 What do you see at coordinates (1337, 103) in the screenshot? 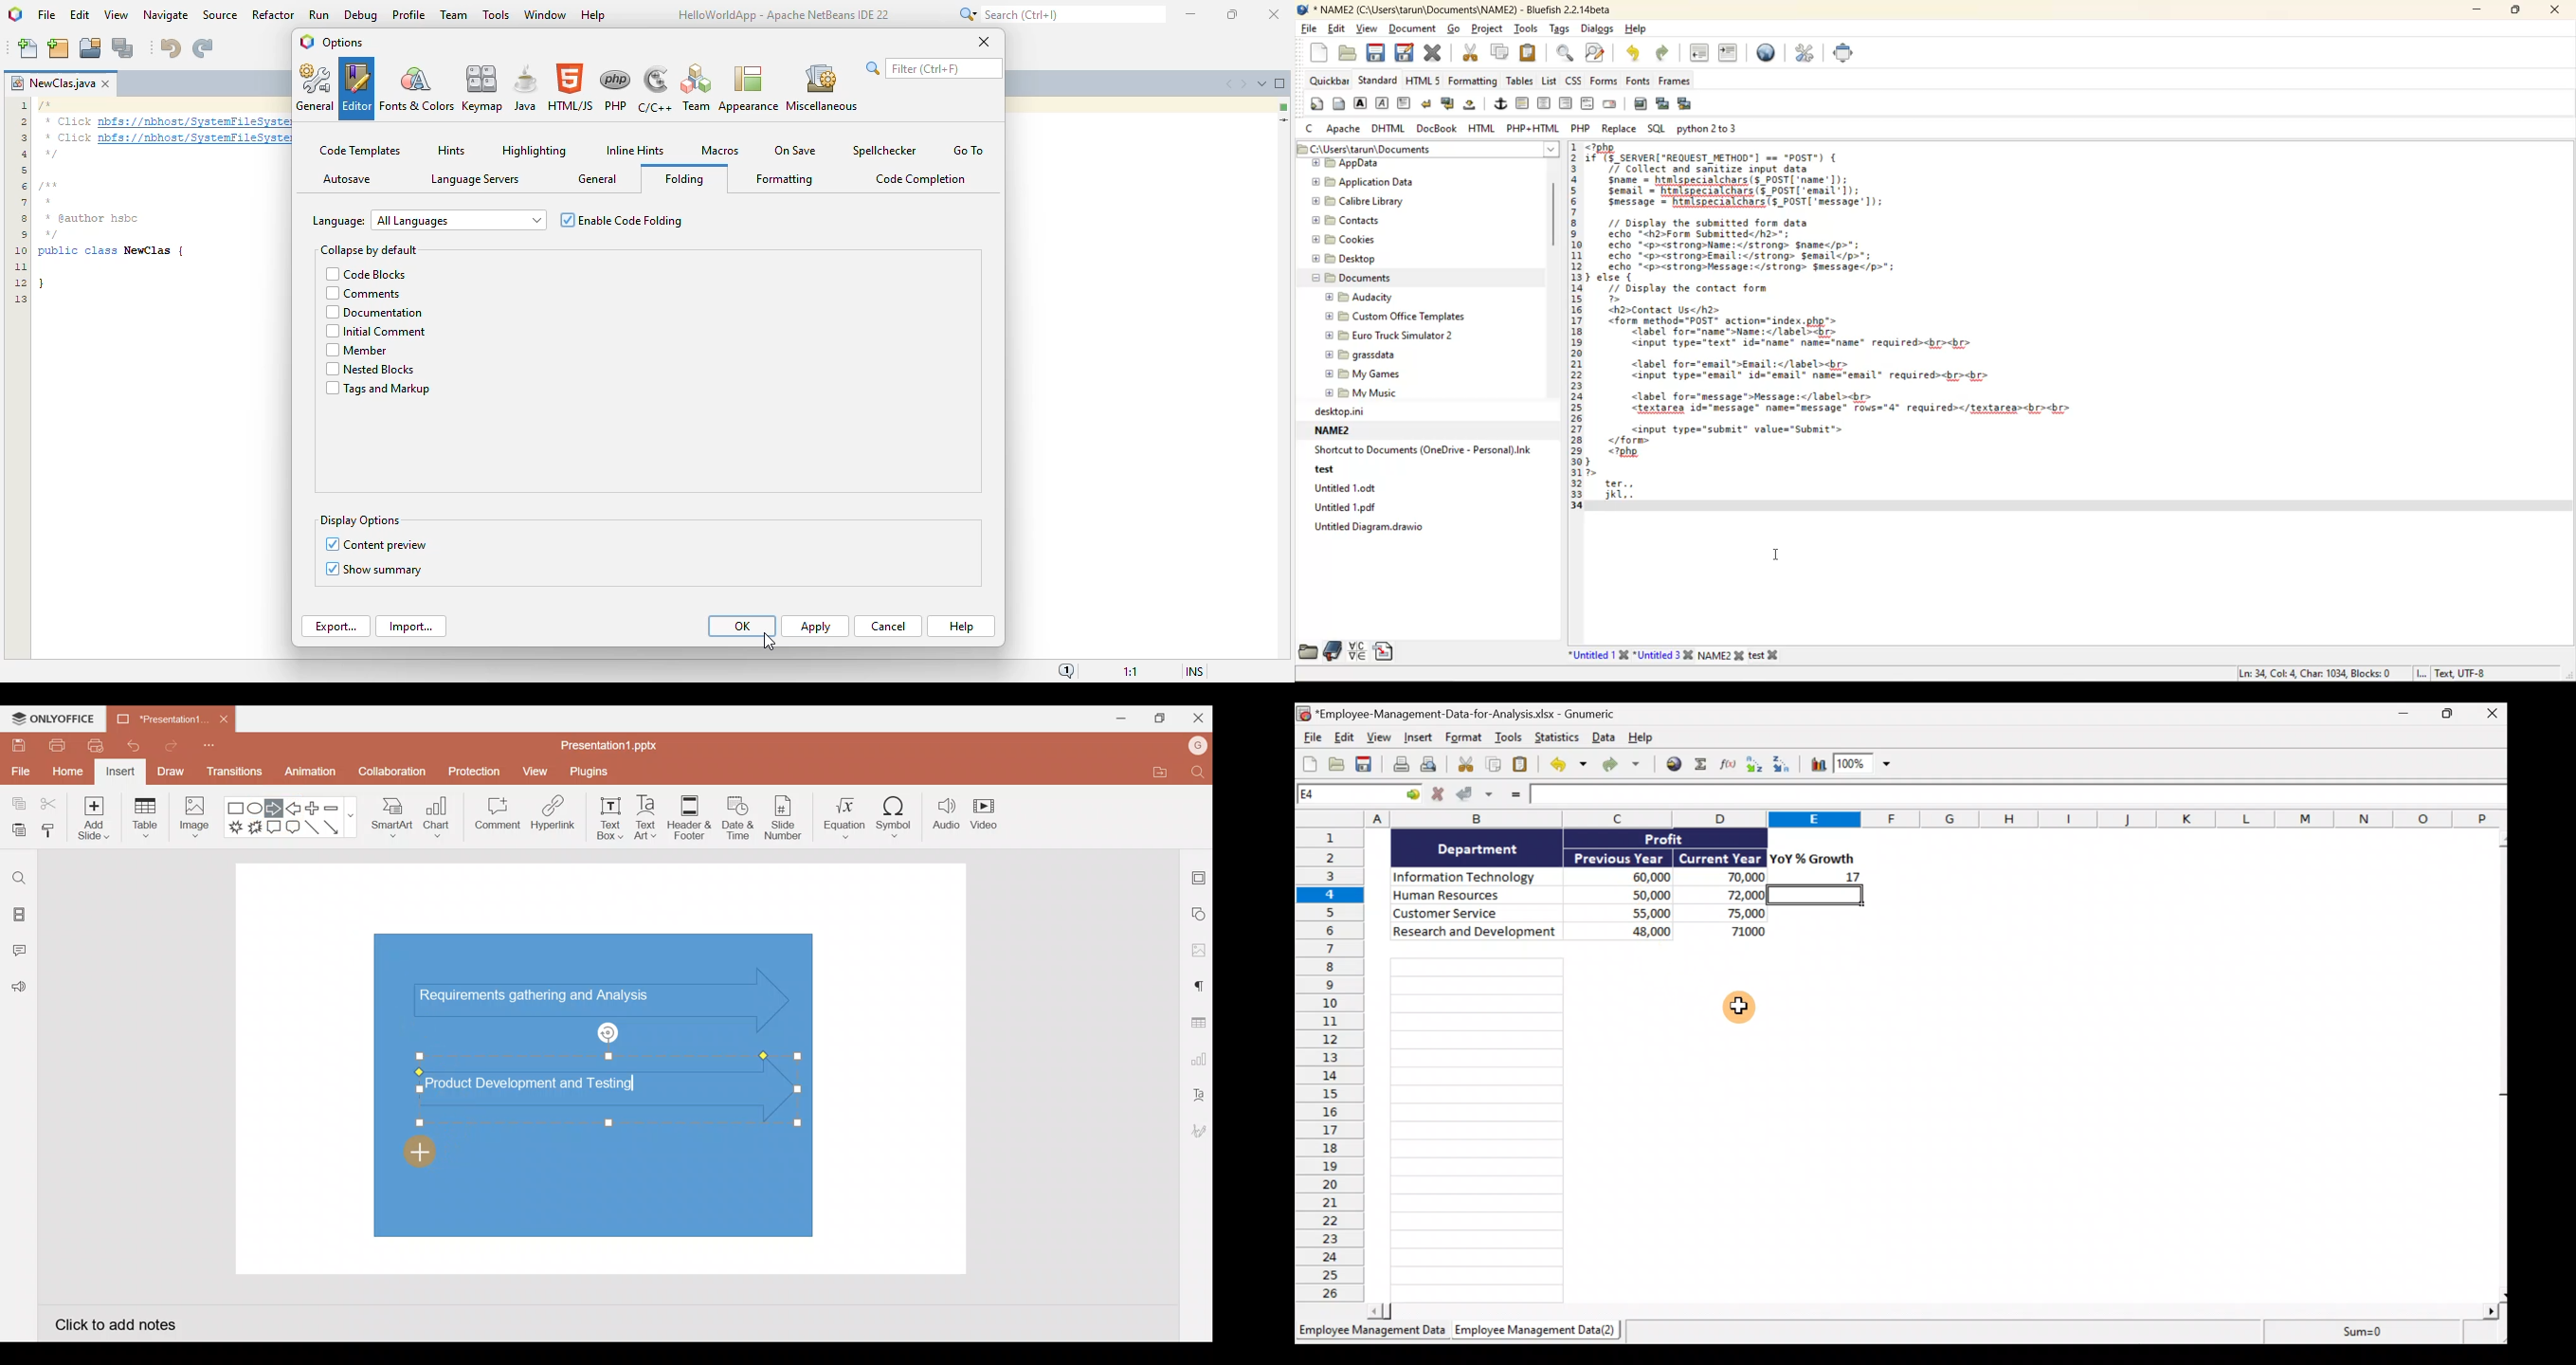
I see `body` at bounding box center [1337, 103].